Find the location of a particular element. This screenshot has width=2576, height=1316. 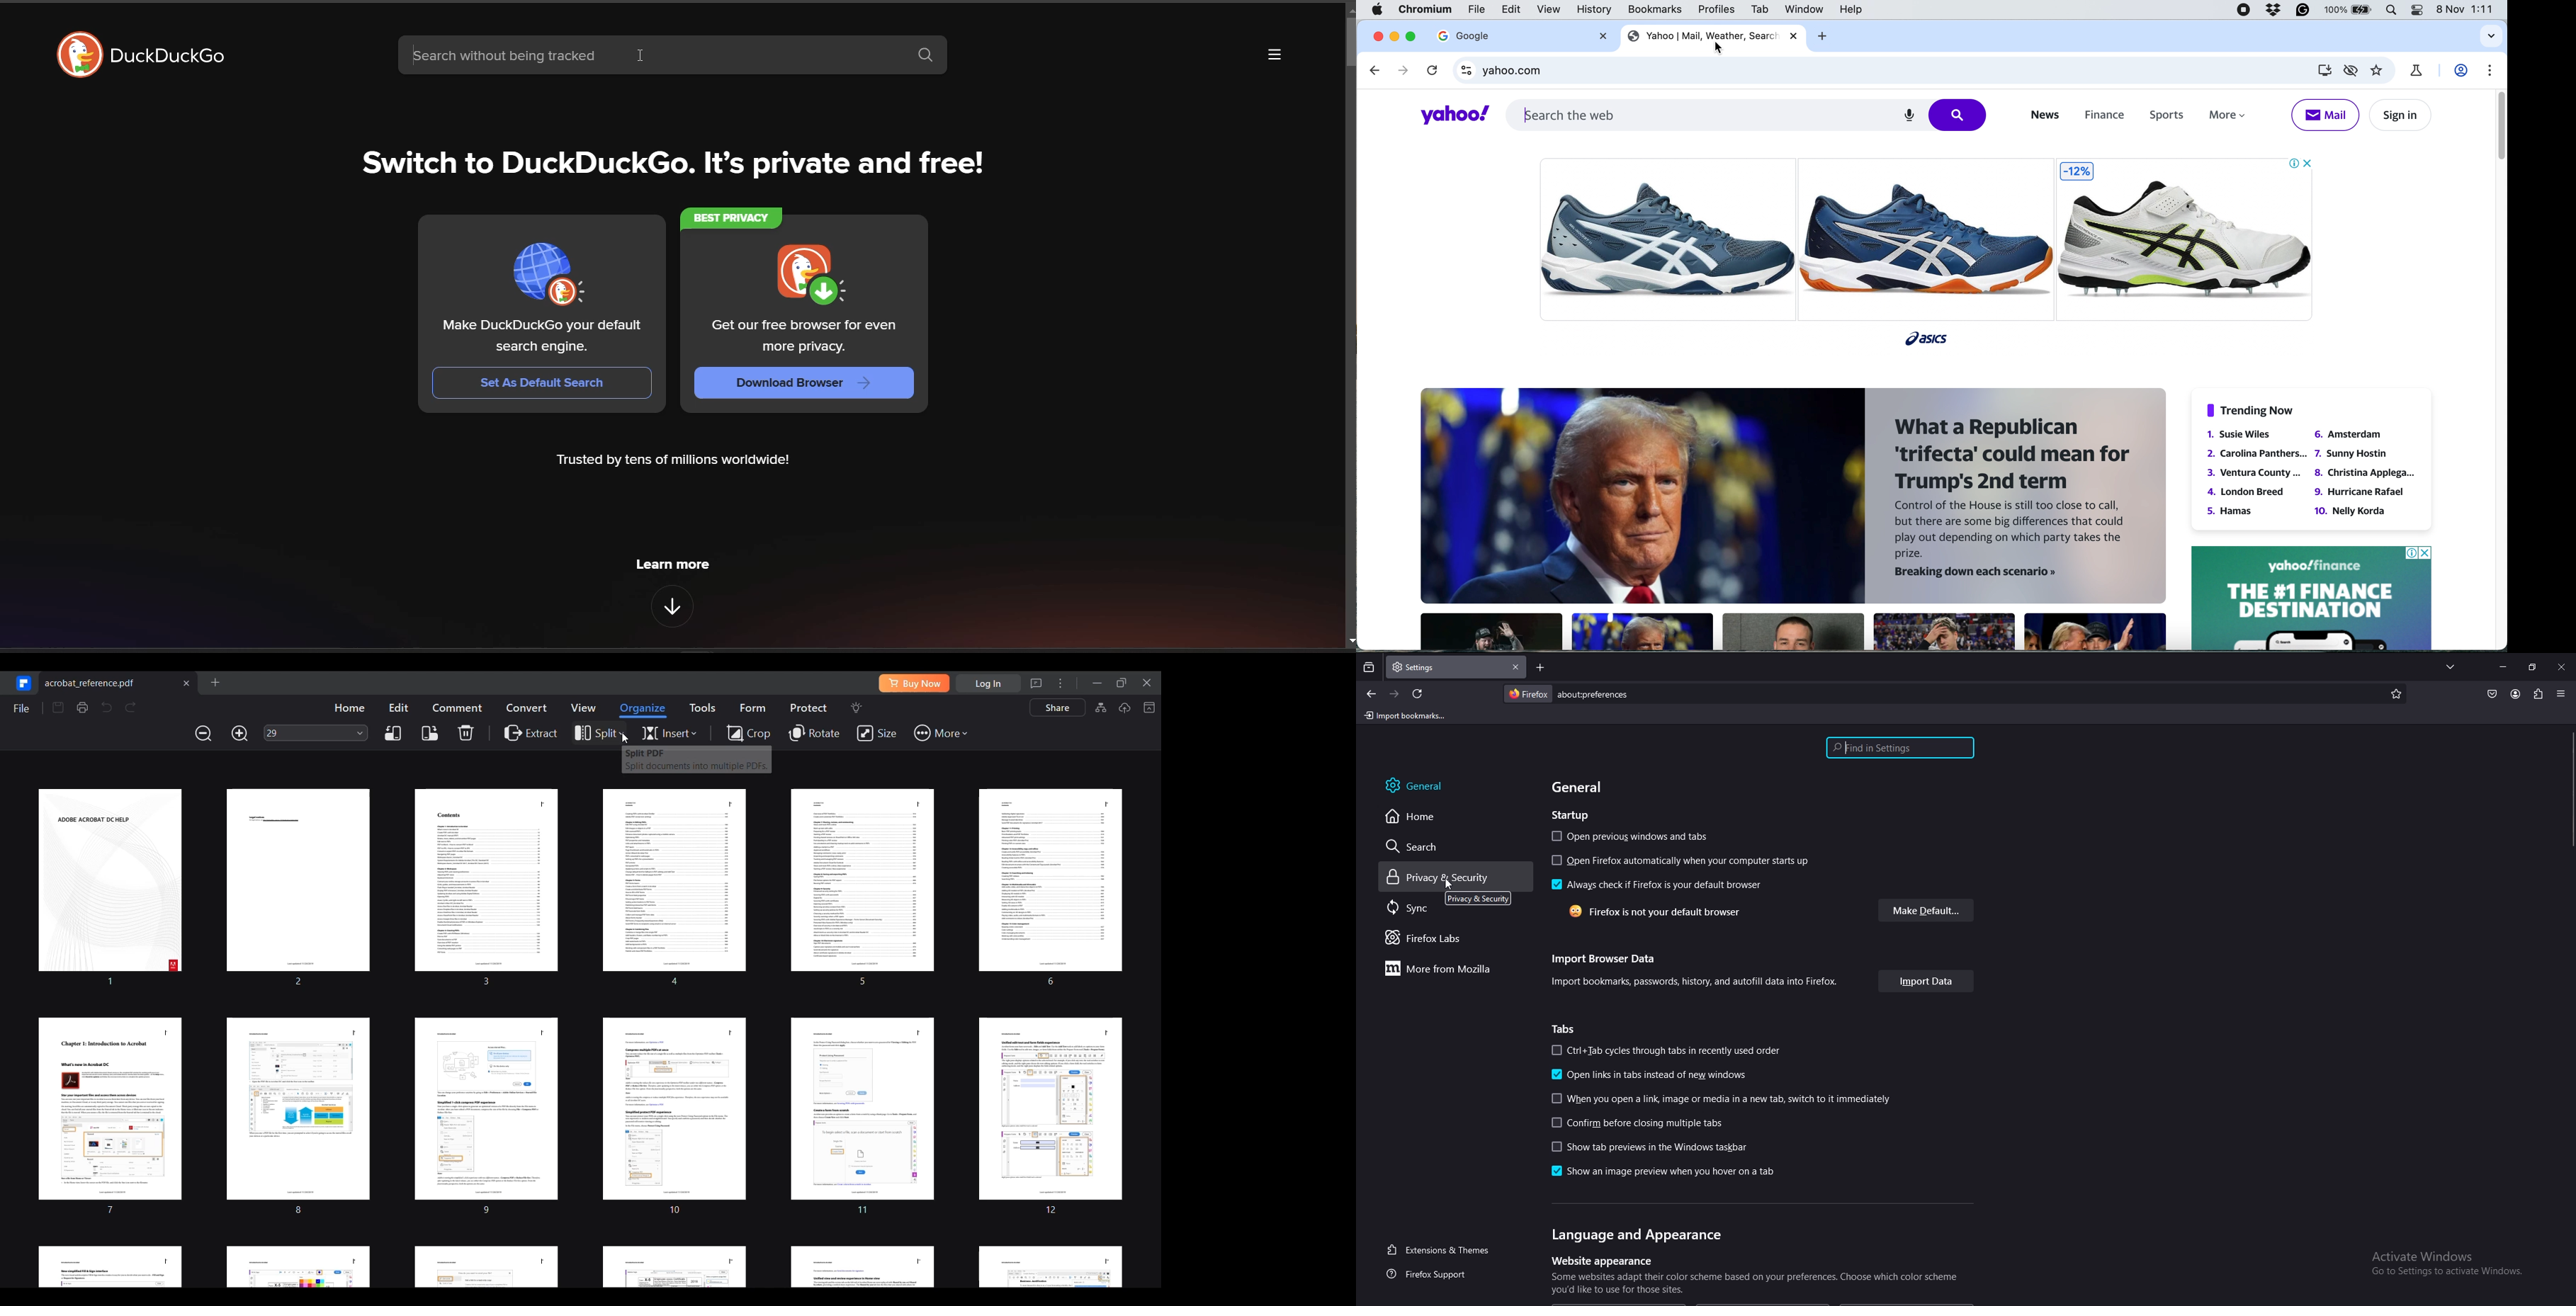

view site information is located at coordinates (1467, 73).